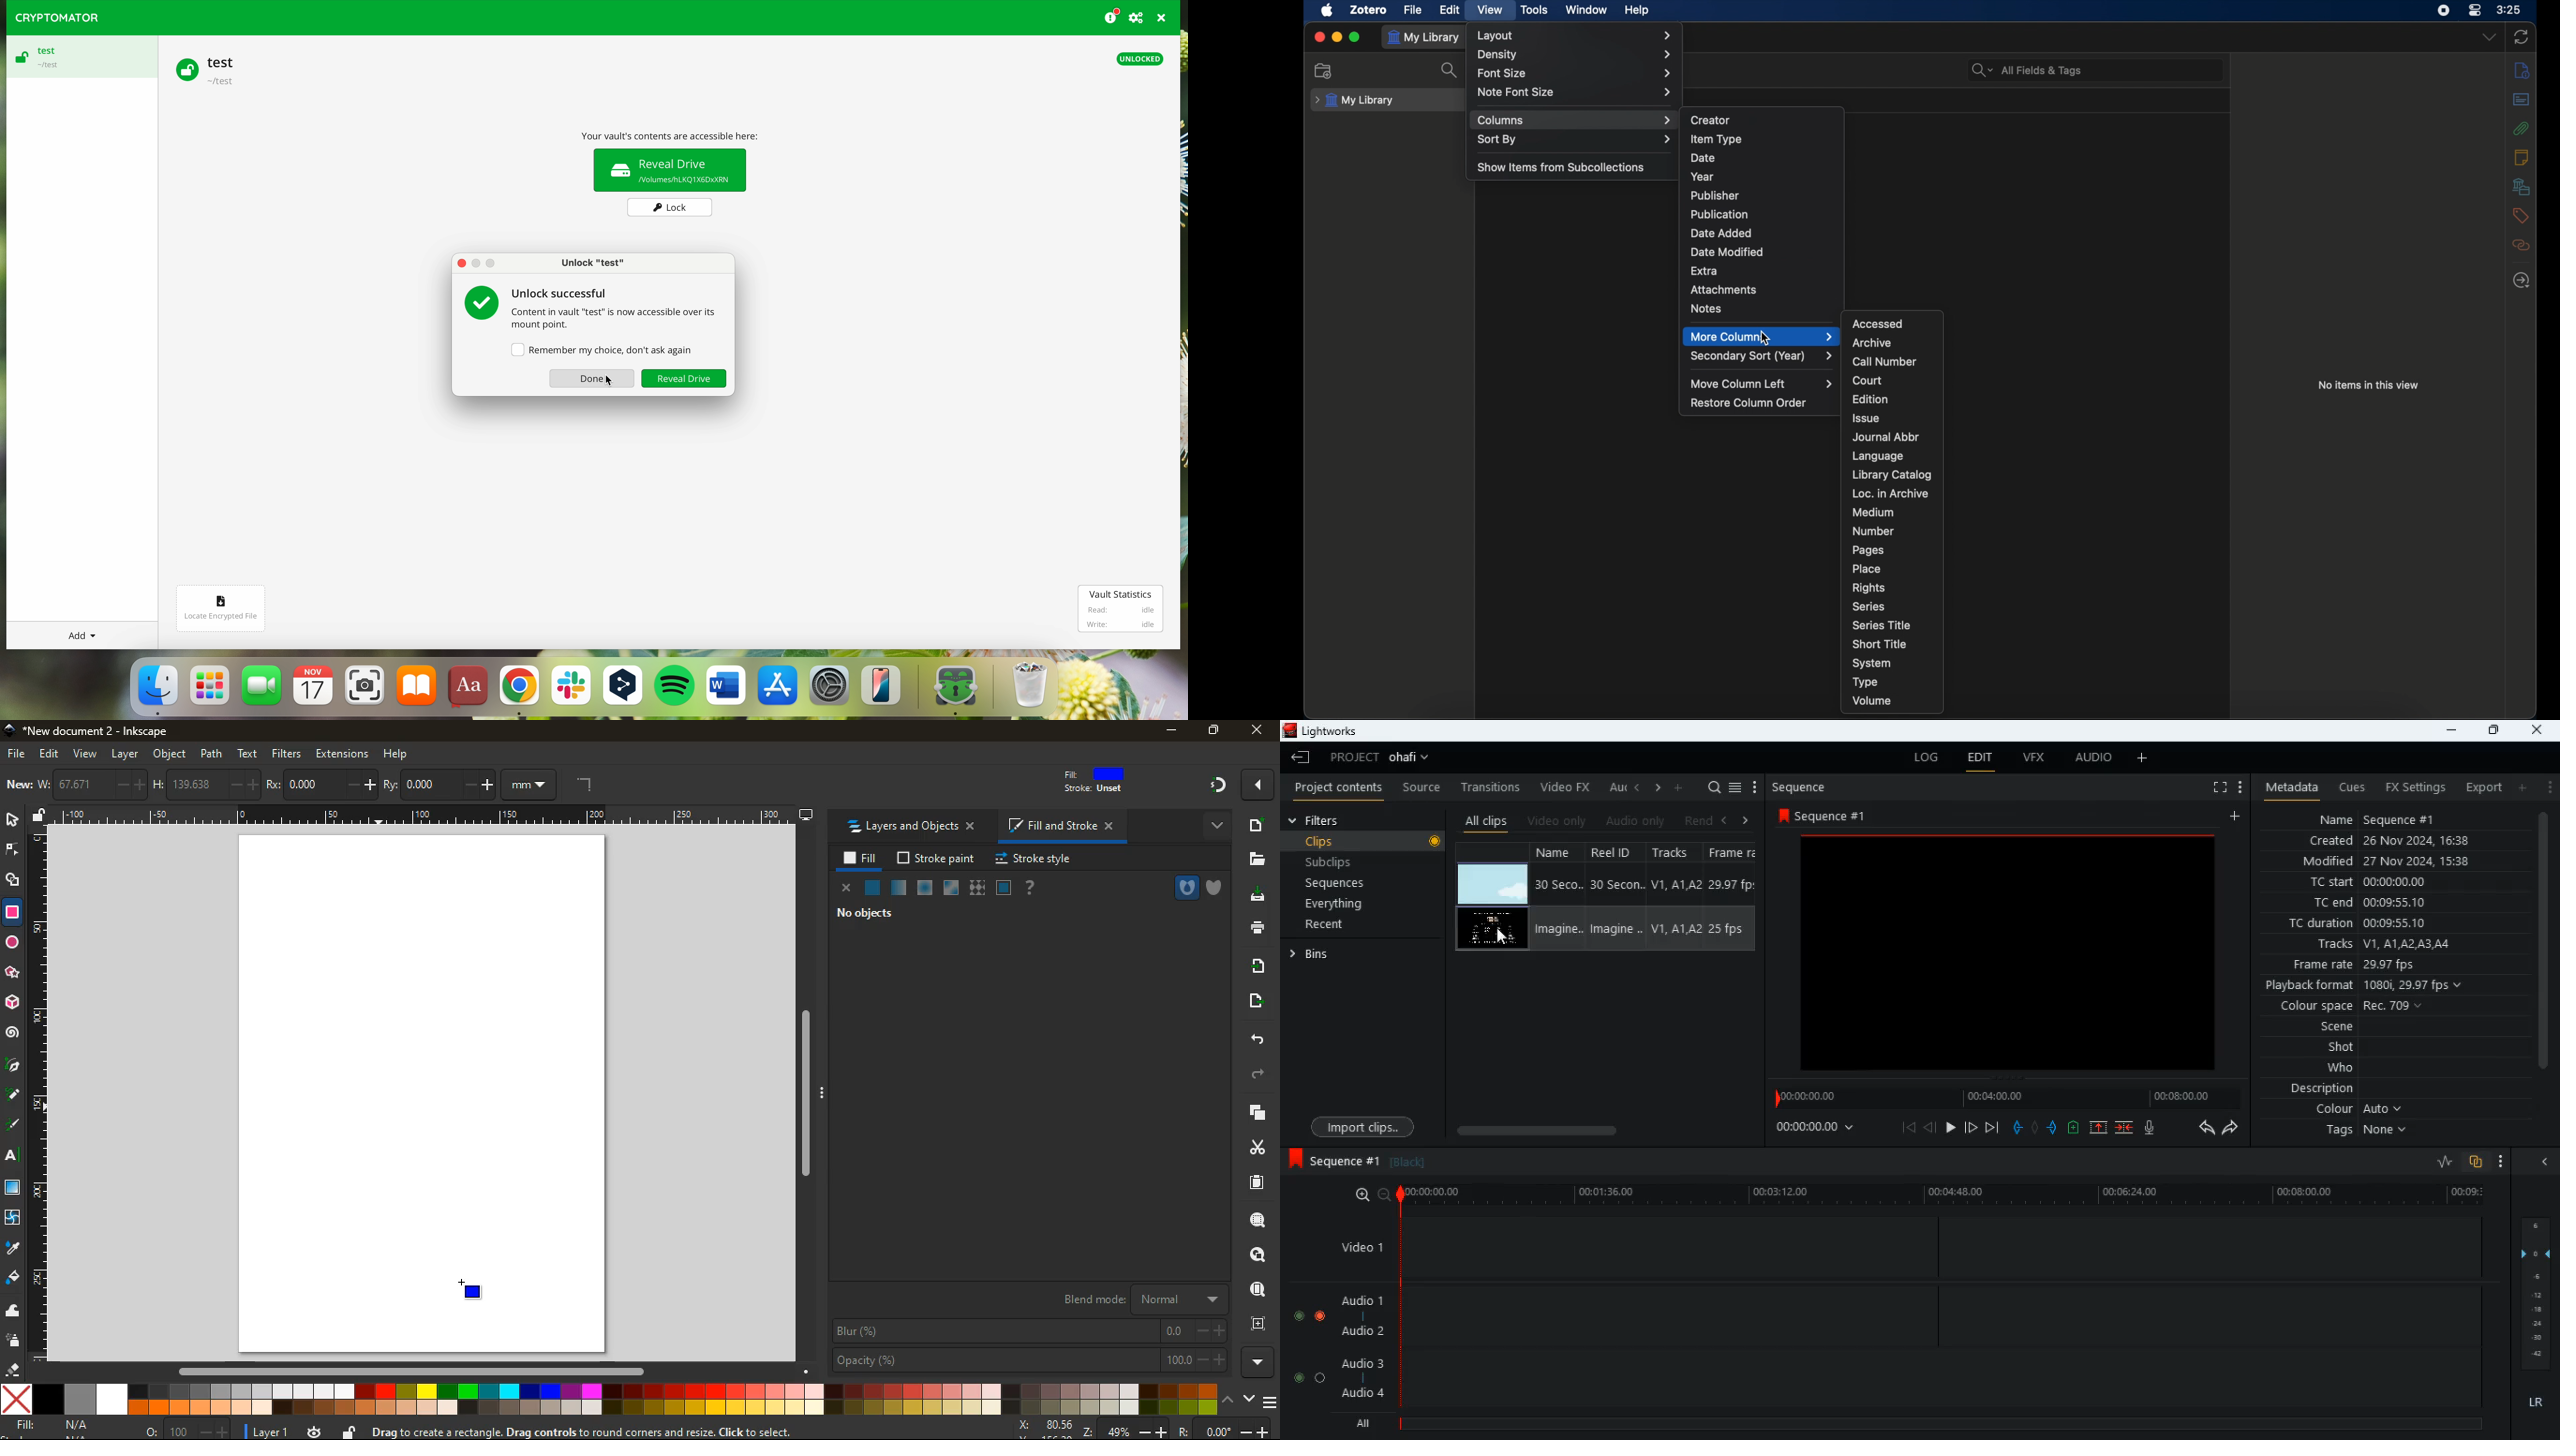  What do you see at coordinates (1413, 9) in the screenshot?
I see `file` at bounding box center [1413, 9].